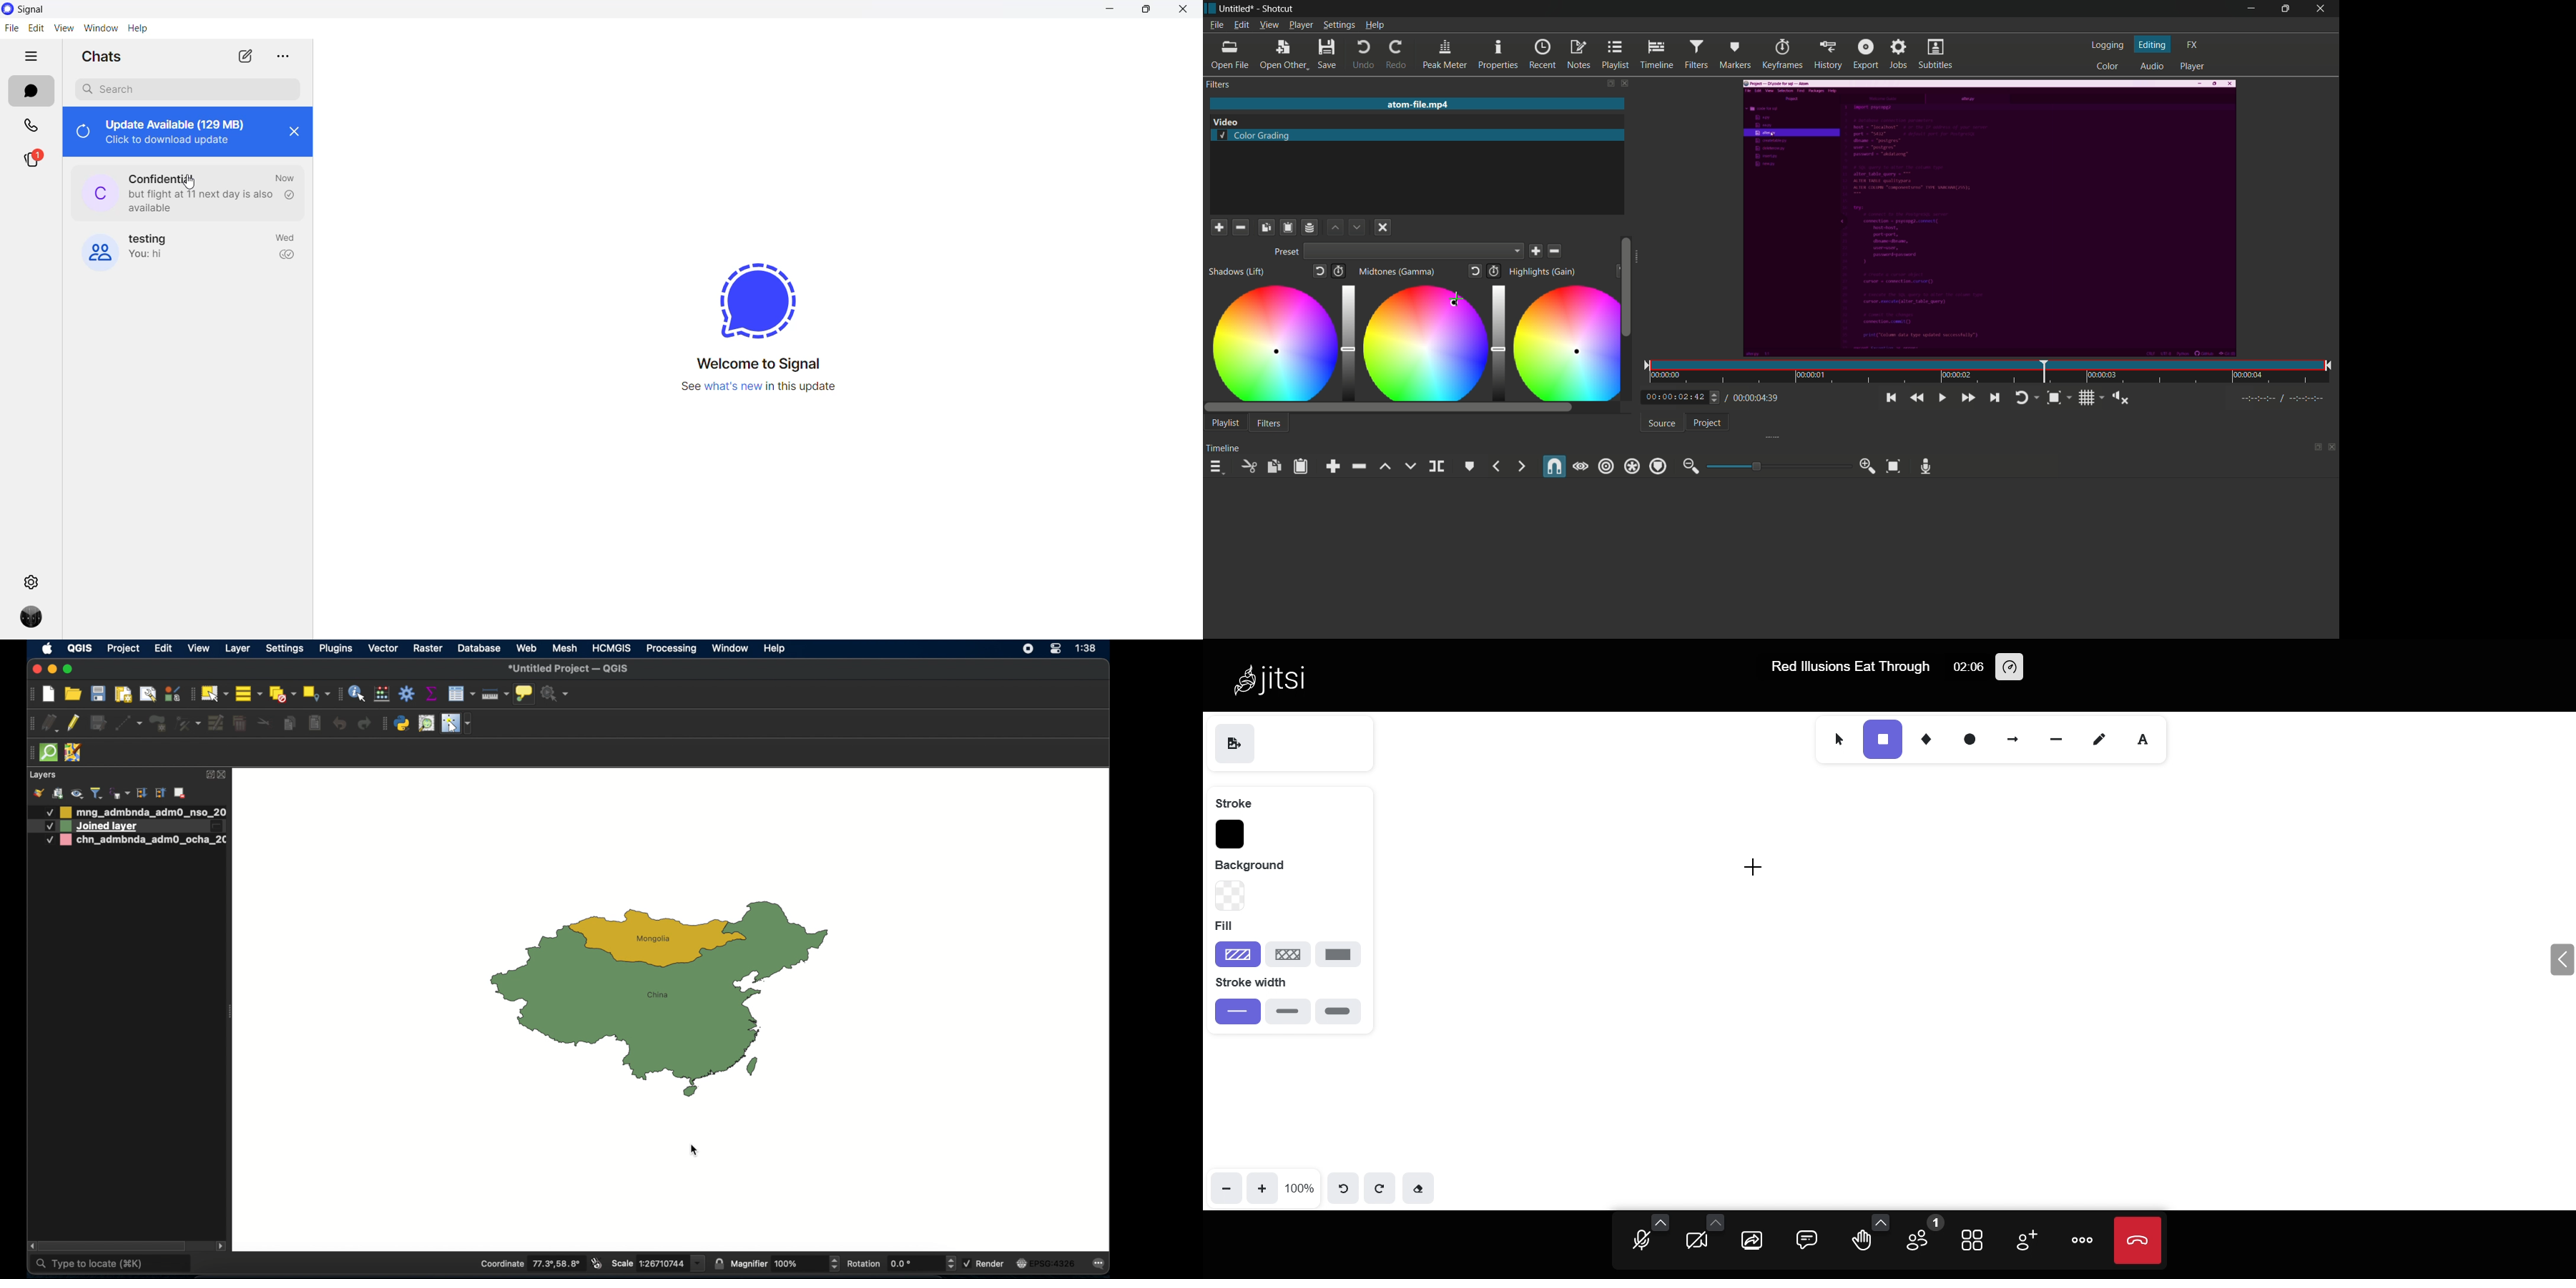 This screenshot has height=1288, width=2576. Describe the element at coordinates (47, 648) in the screenshot. I see `apple icon` at that location.